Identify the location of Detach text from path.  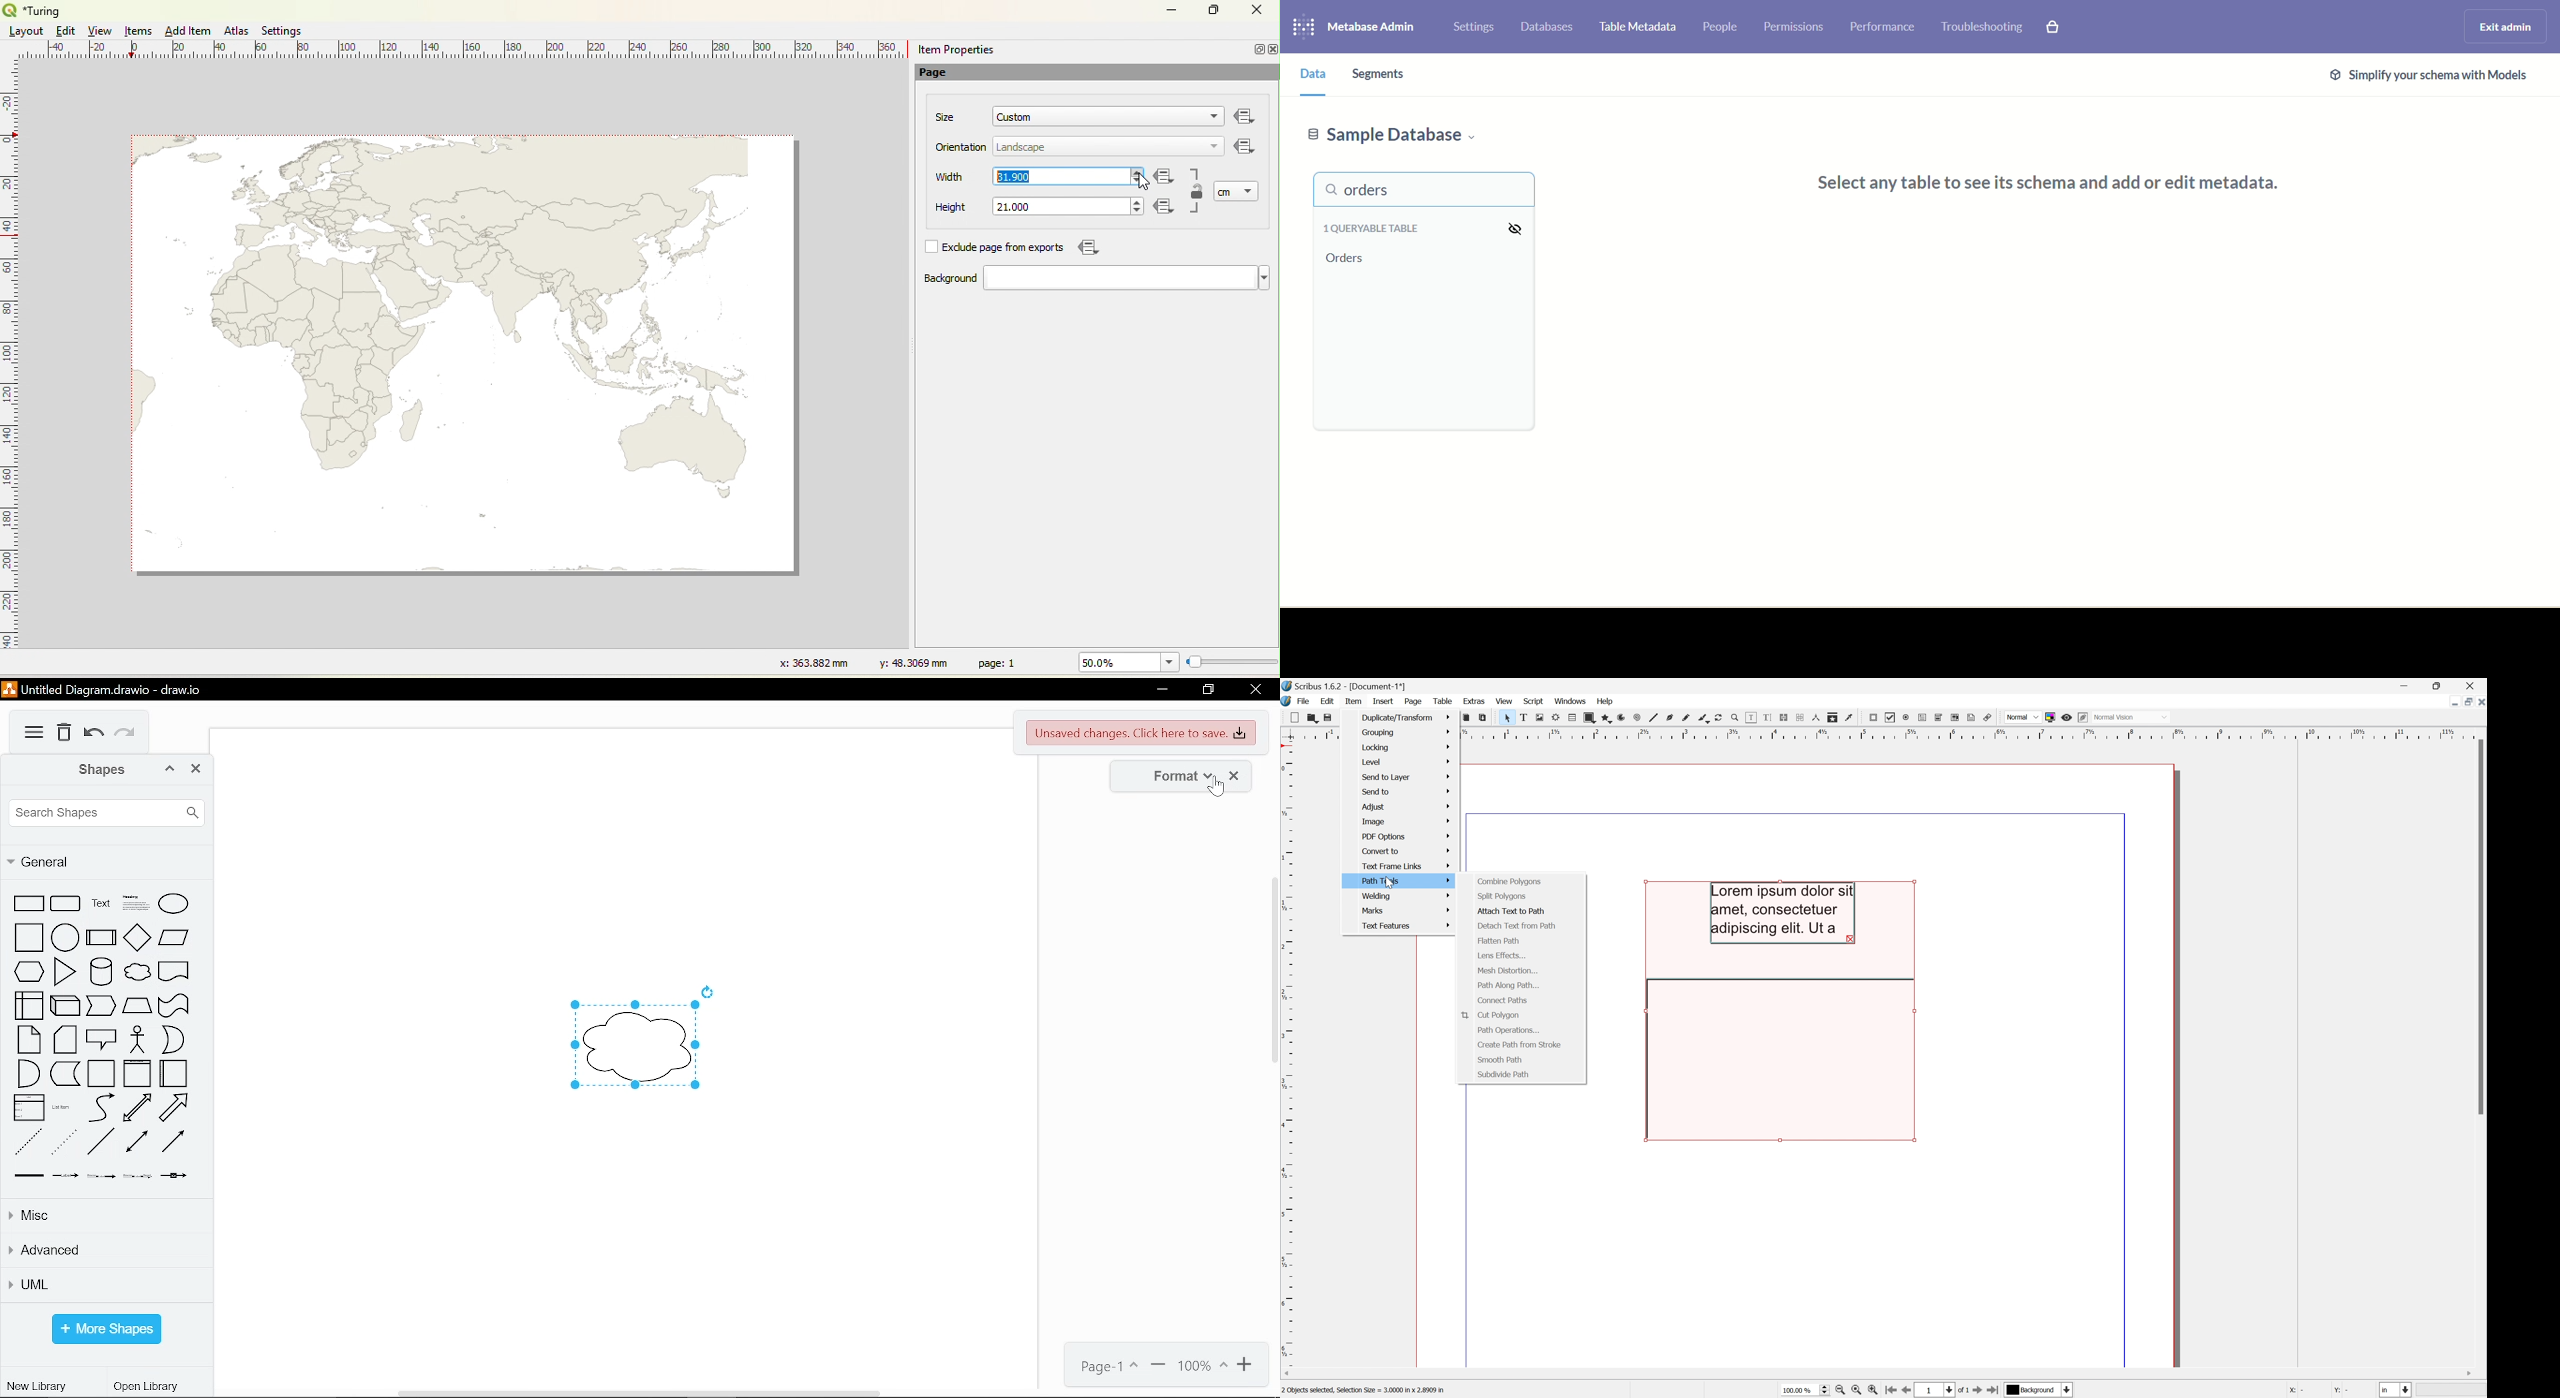
(1515, 927).